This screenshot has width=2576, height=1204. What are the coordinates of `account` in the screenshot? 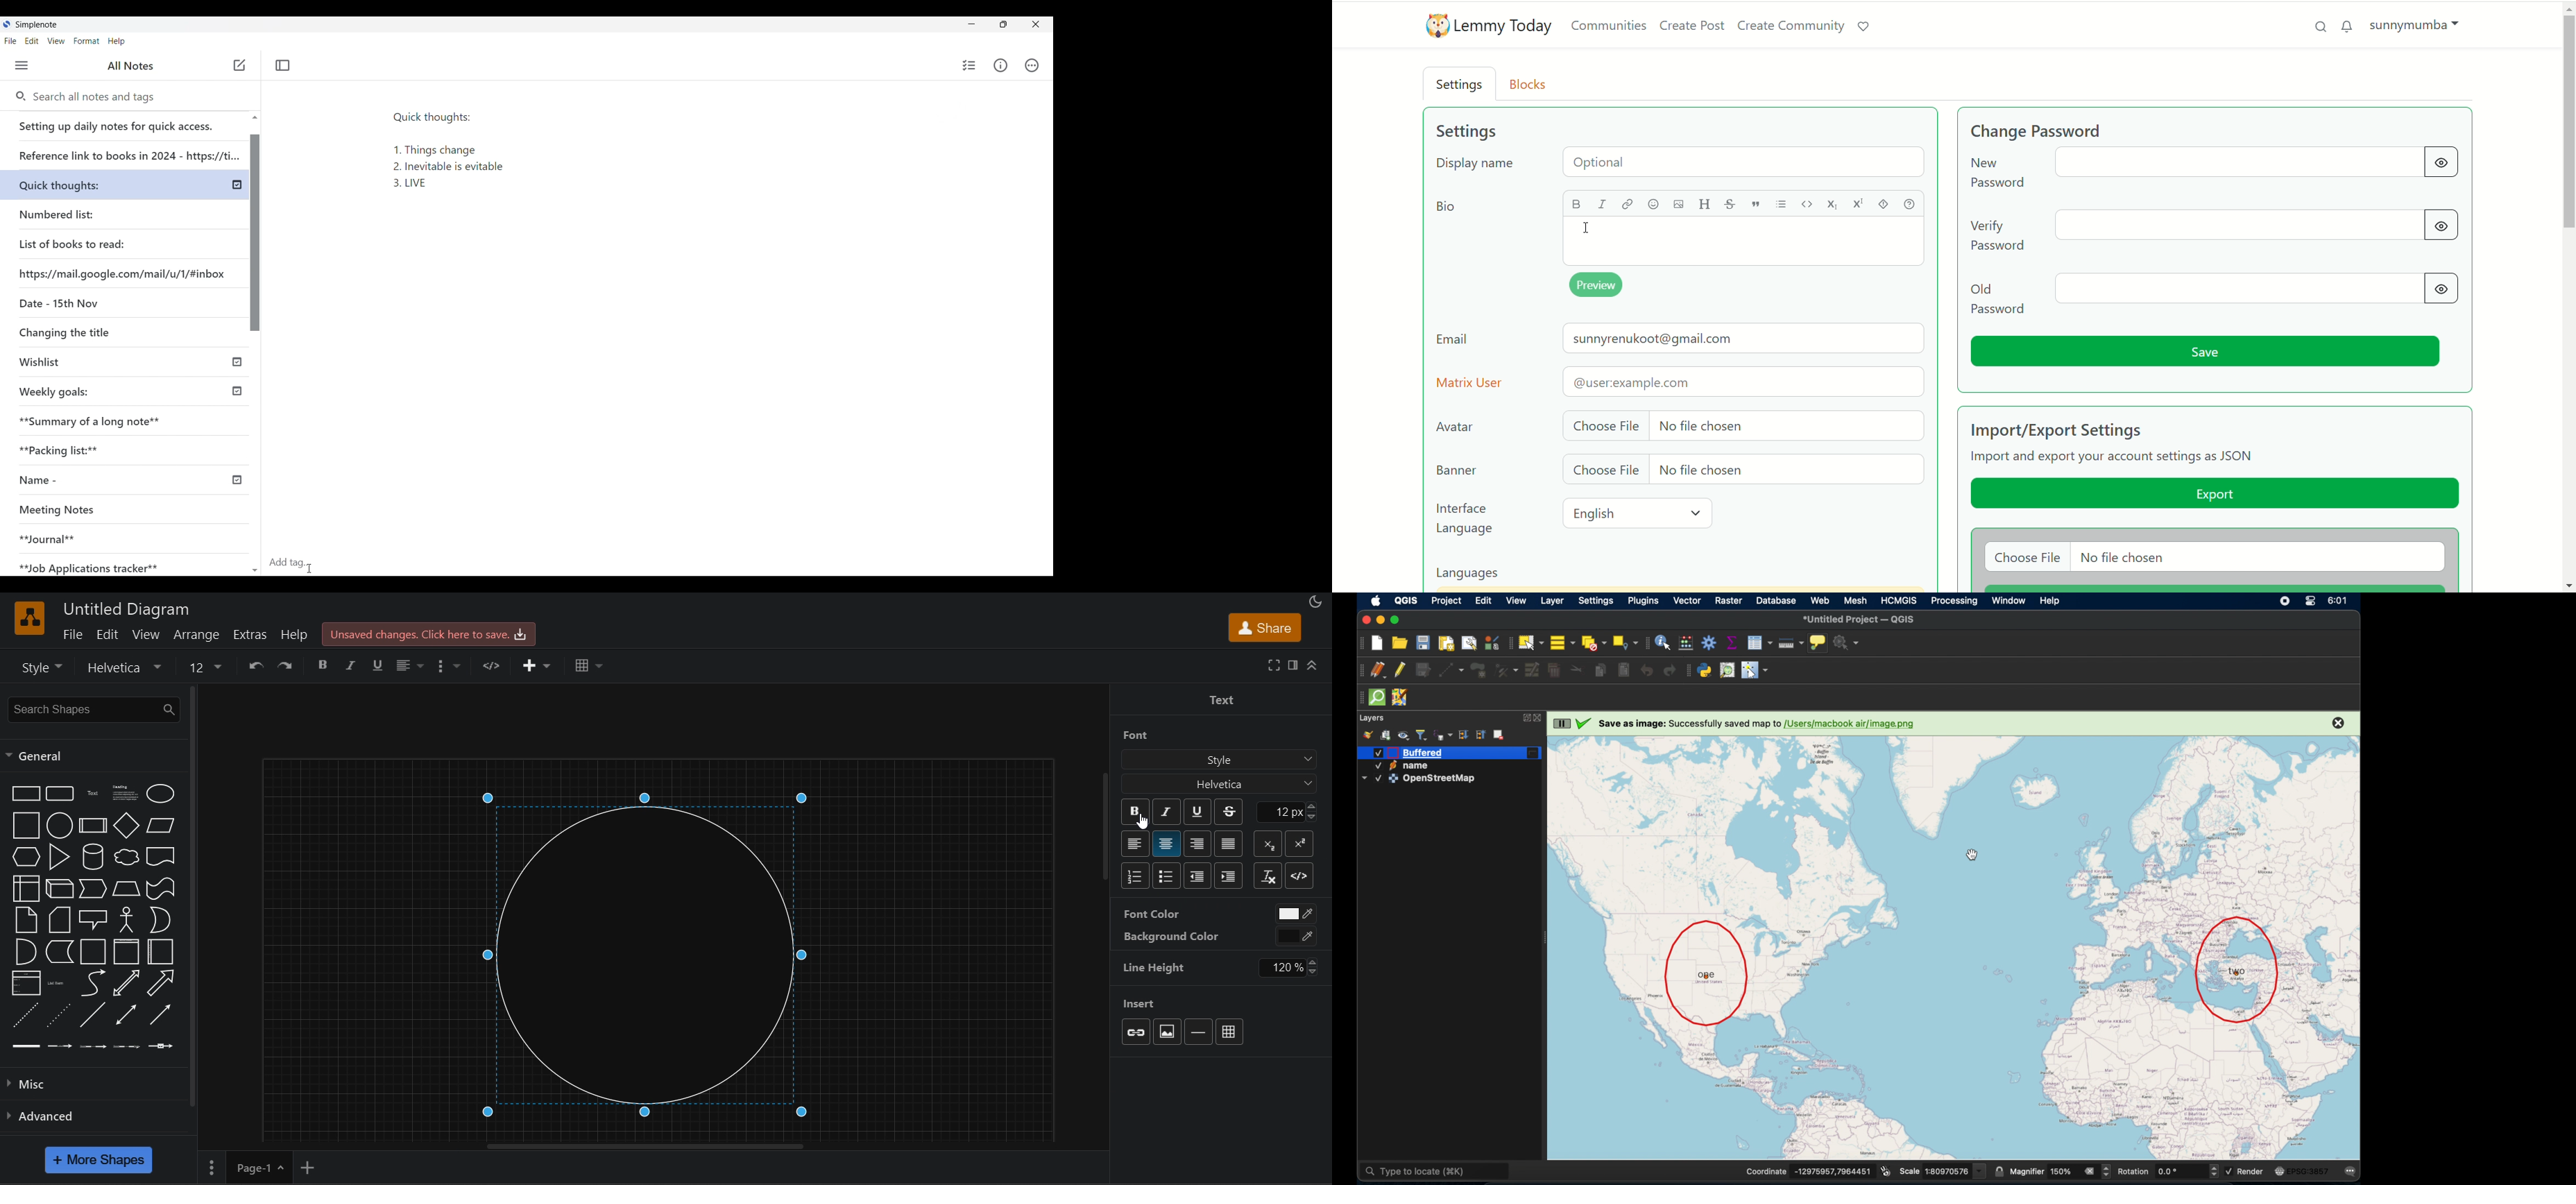 It's located at (2415, 24).